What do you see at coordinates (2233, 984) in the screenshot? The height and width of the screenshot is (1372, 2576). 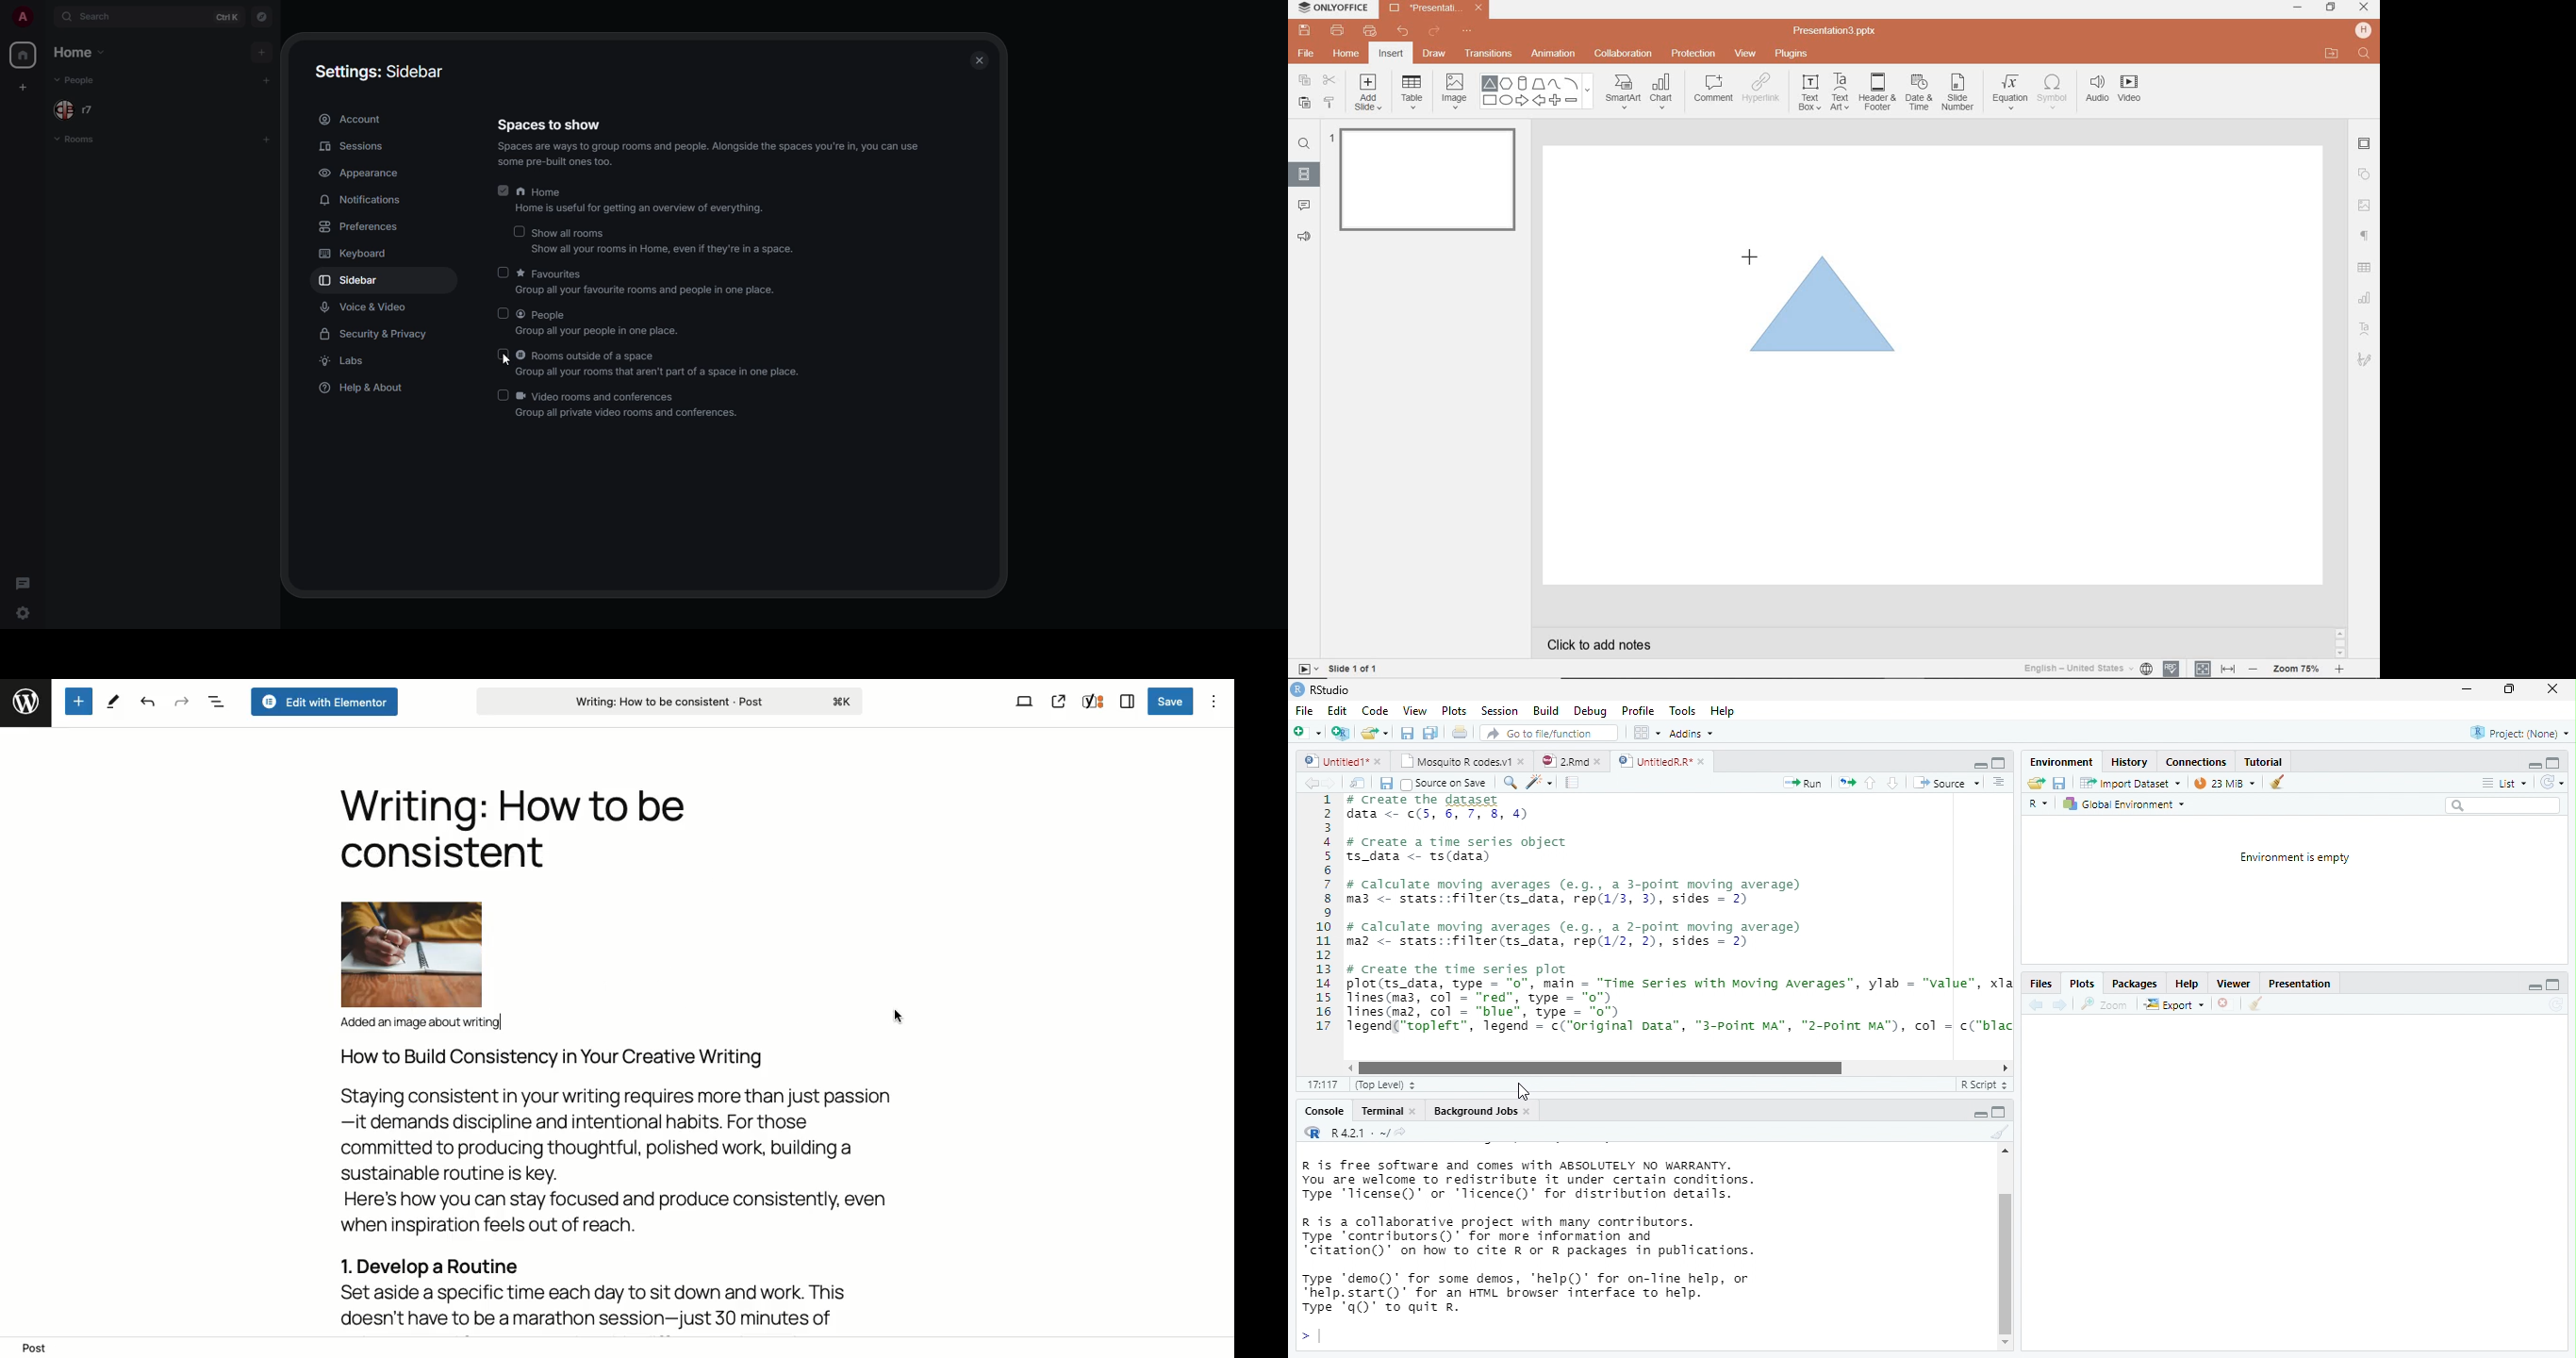 I see `Viewer` at bounding box center [2233, 984].